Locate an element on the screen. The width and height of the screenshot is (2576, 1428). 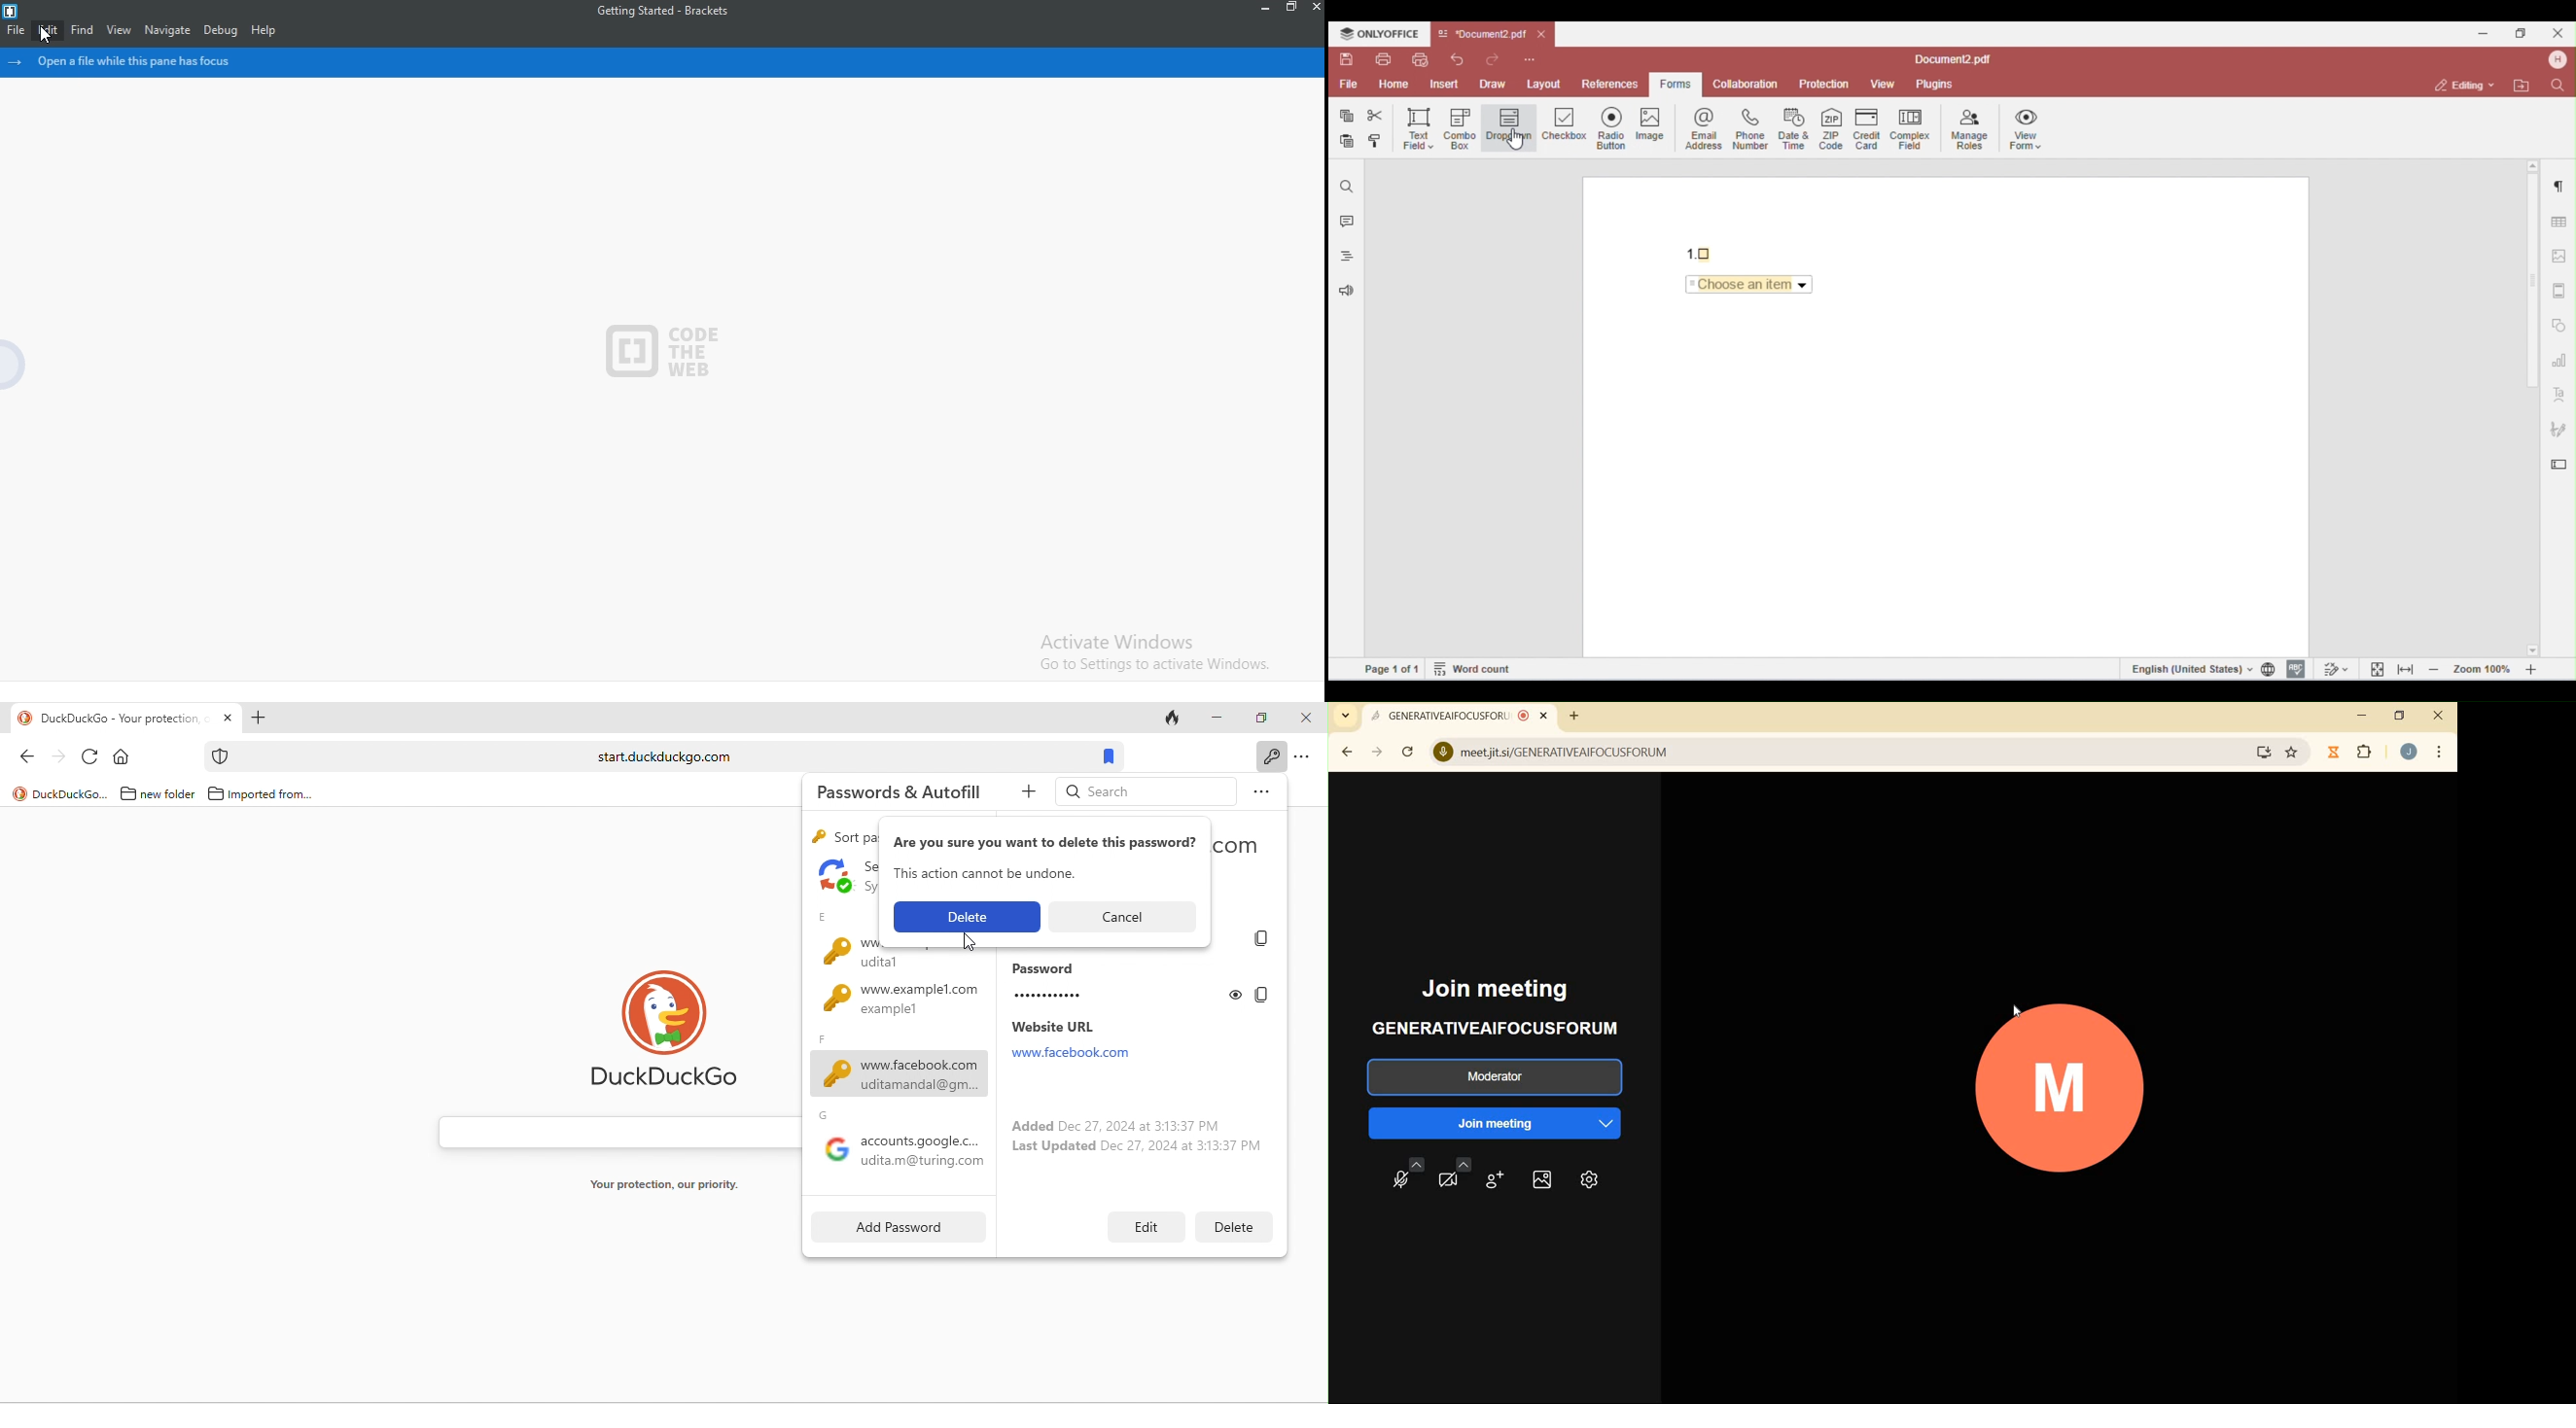
find is located at coordinates (82, 29).